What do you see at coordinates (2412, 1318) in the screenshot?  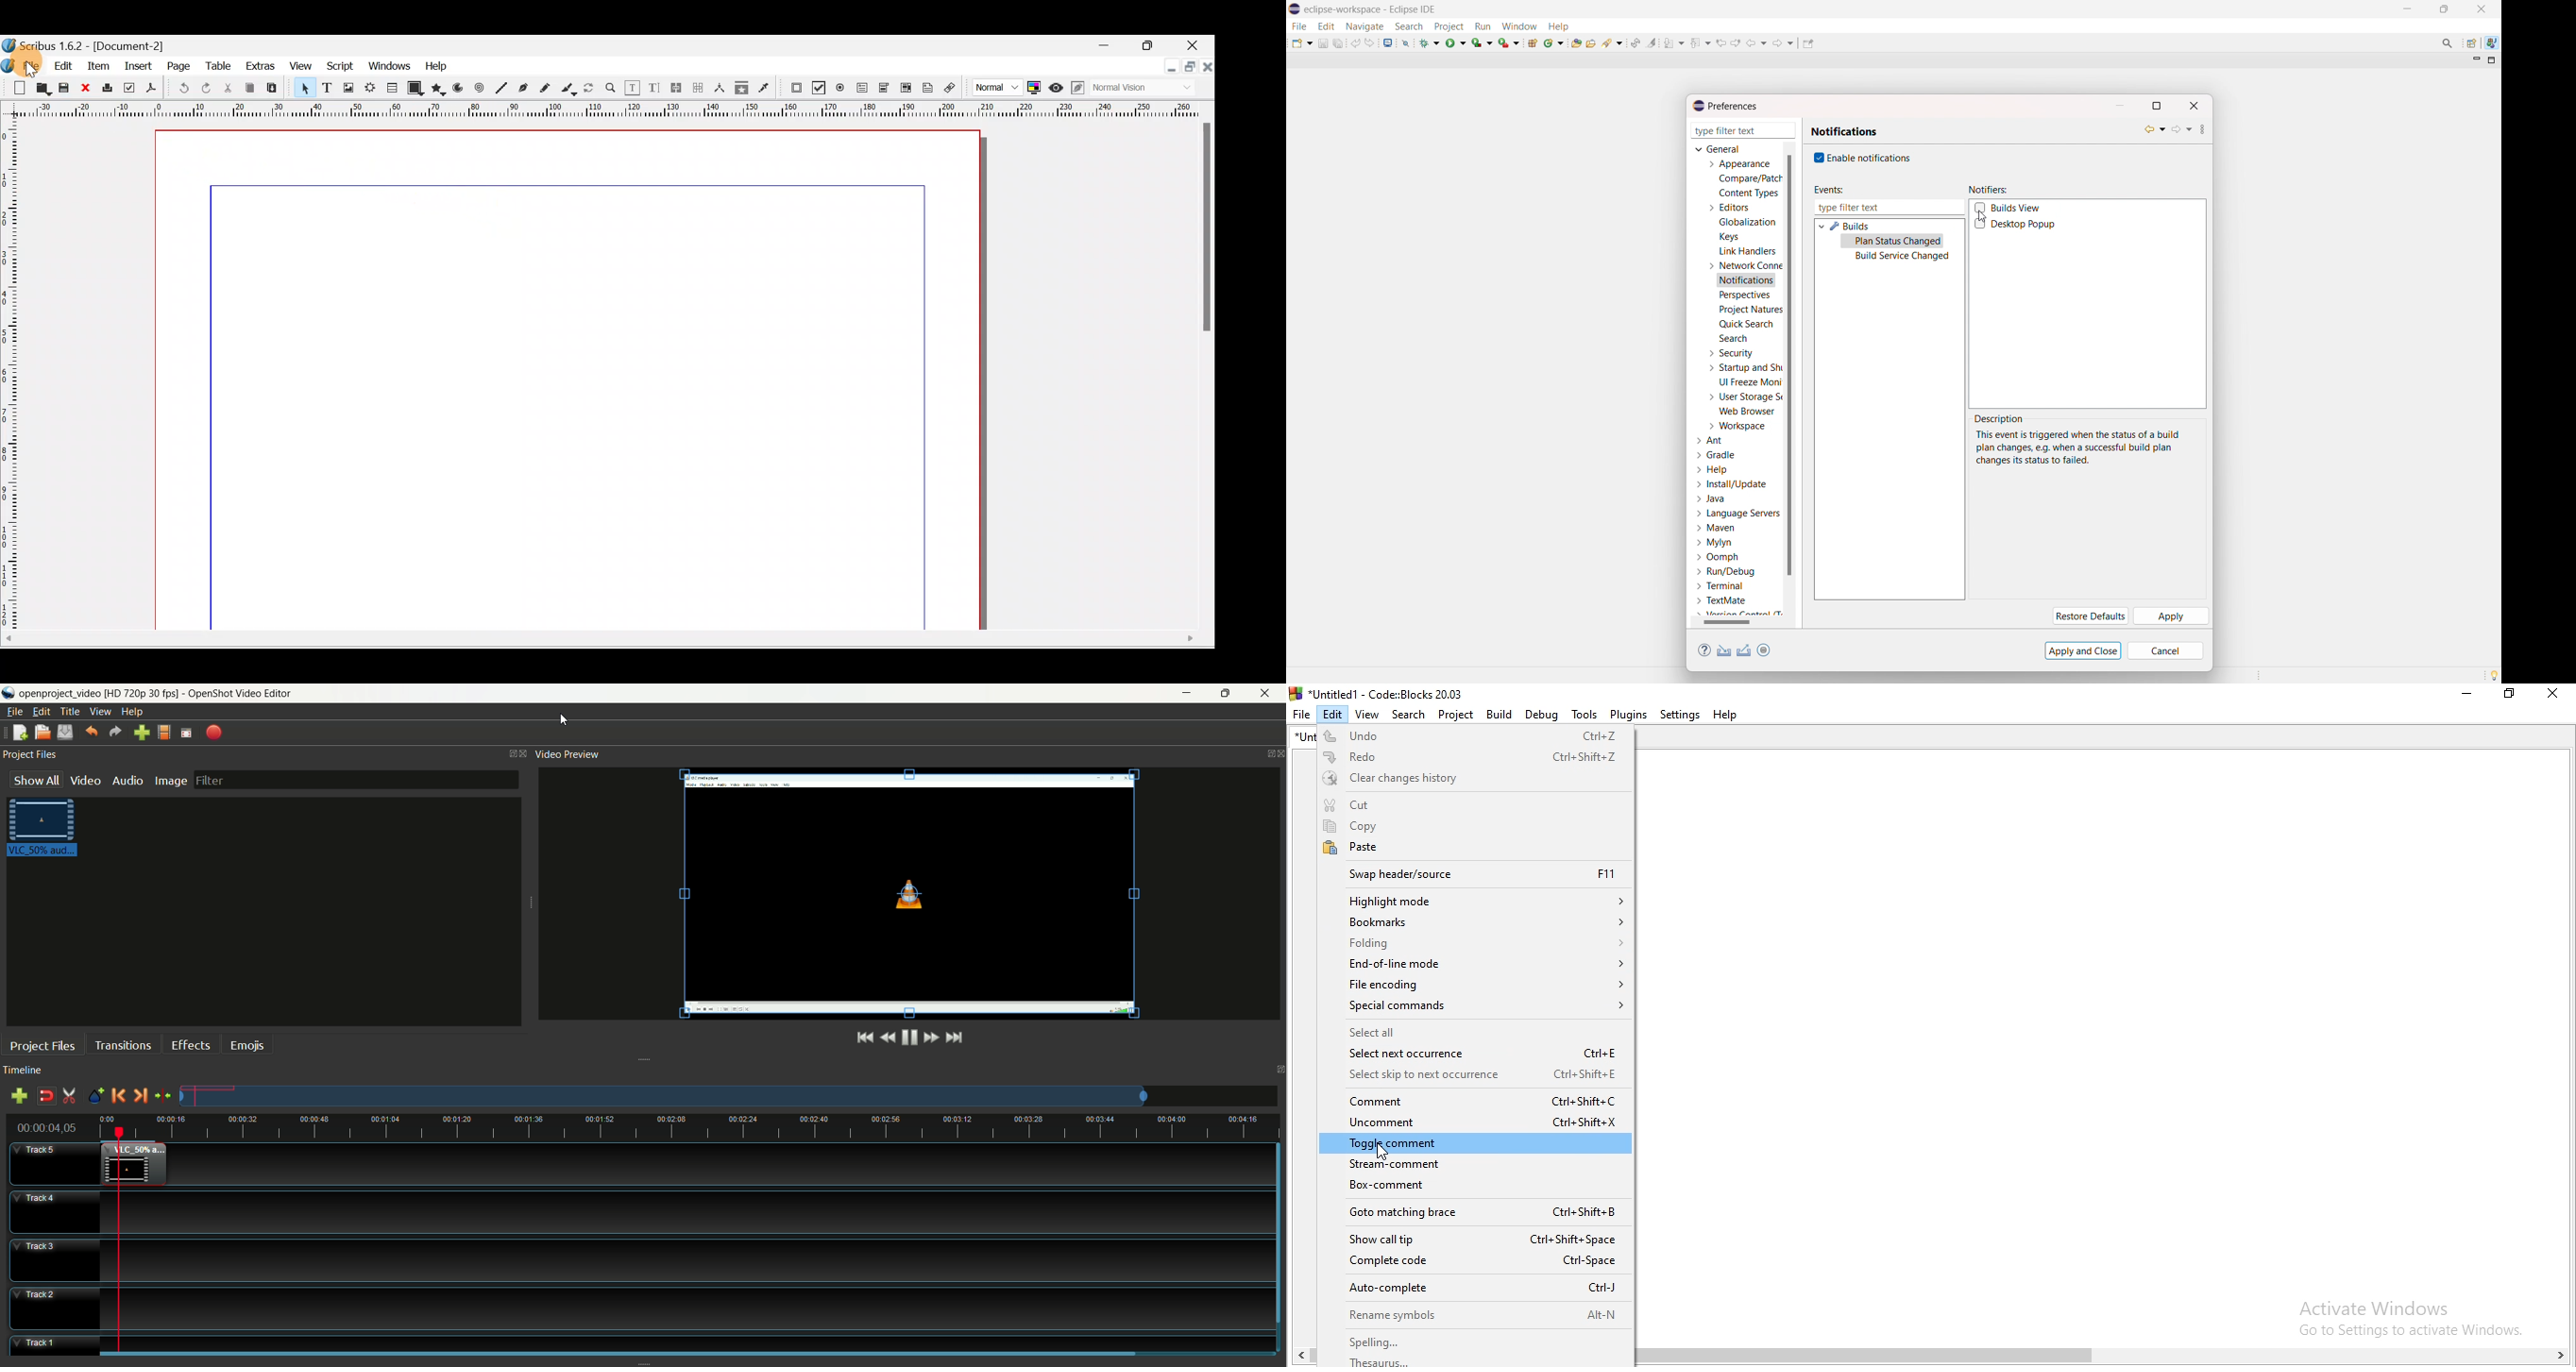 I see `Activate Windows
Go to Settings to activate Windows.` at bounding box center [2412, 1318].